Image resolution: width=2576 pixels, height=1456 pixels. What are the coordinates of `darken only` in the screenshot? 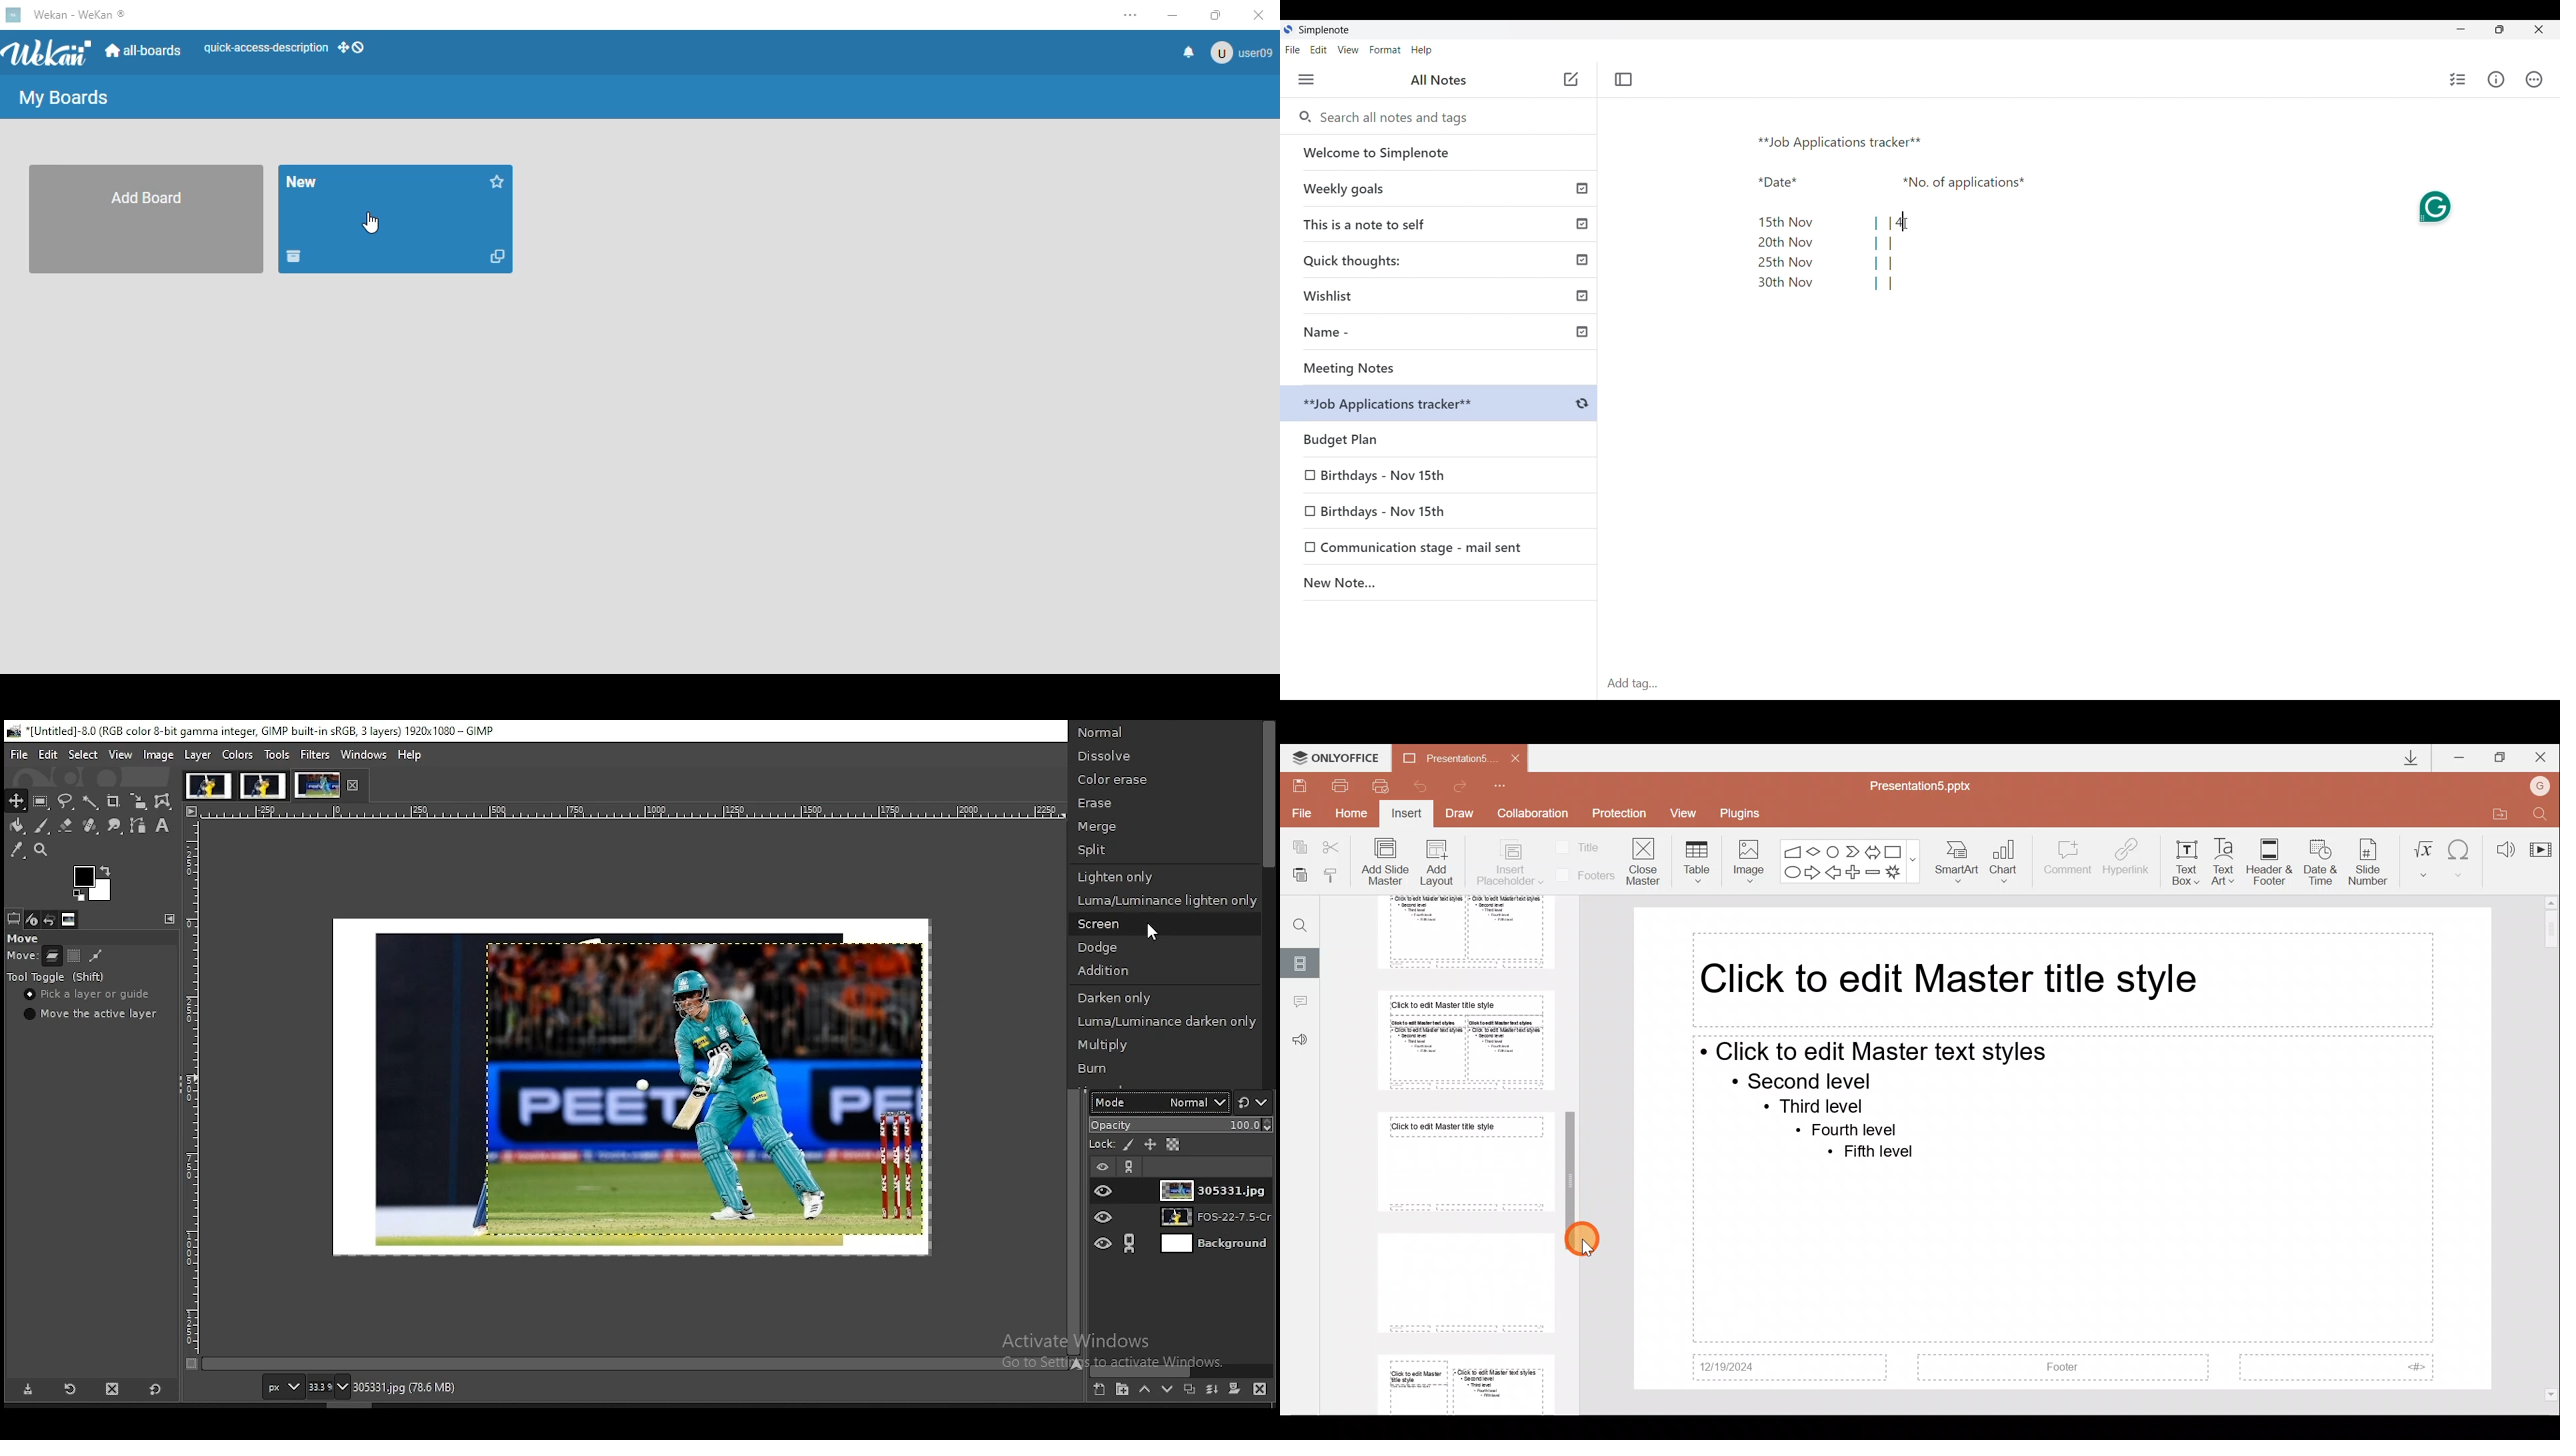 It's located at (1164, 997).